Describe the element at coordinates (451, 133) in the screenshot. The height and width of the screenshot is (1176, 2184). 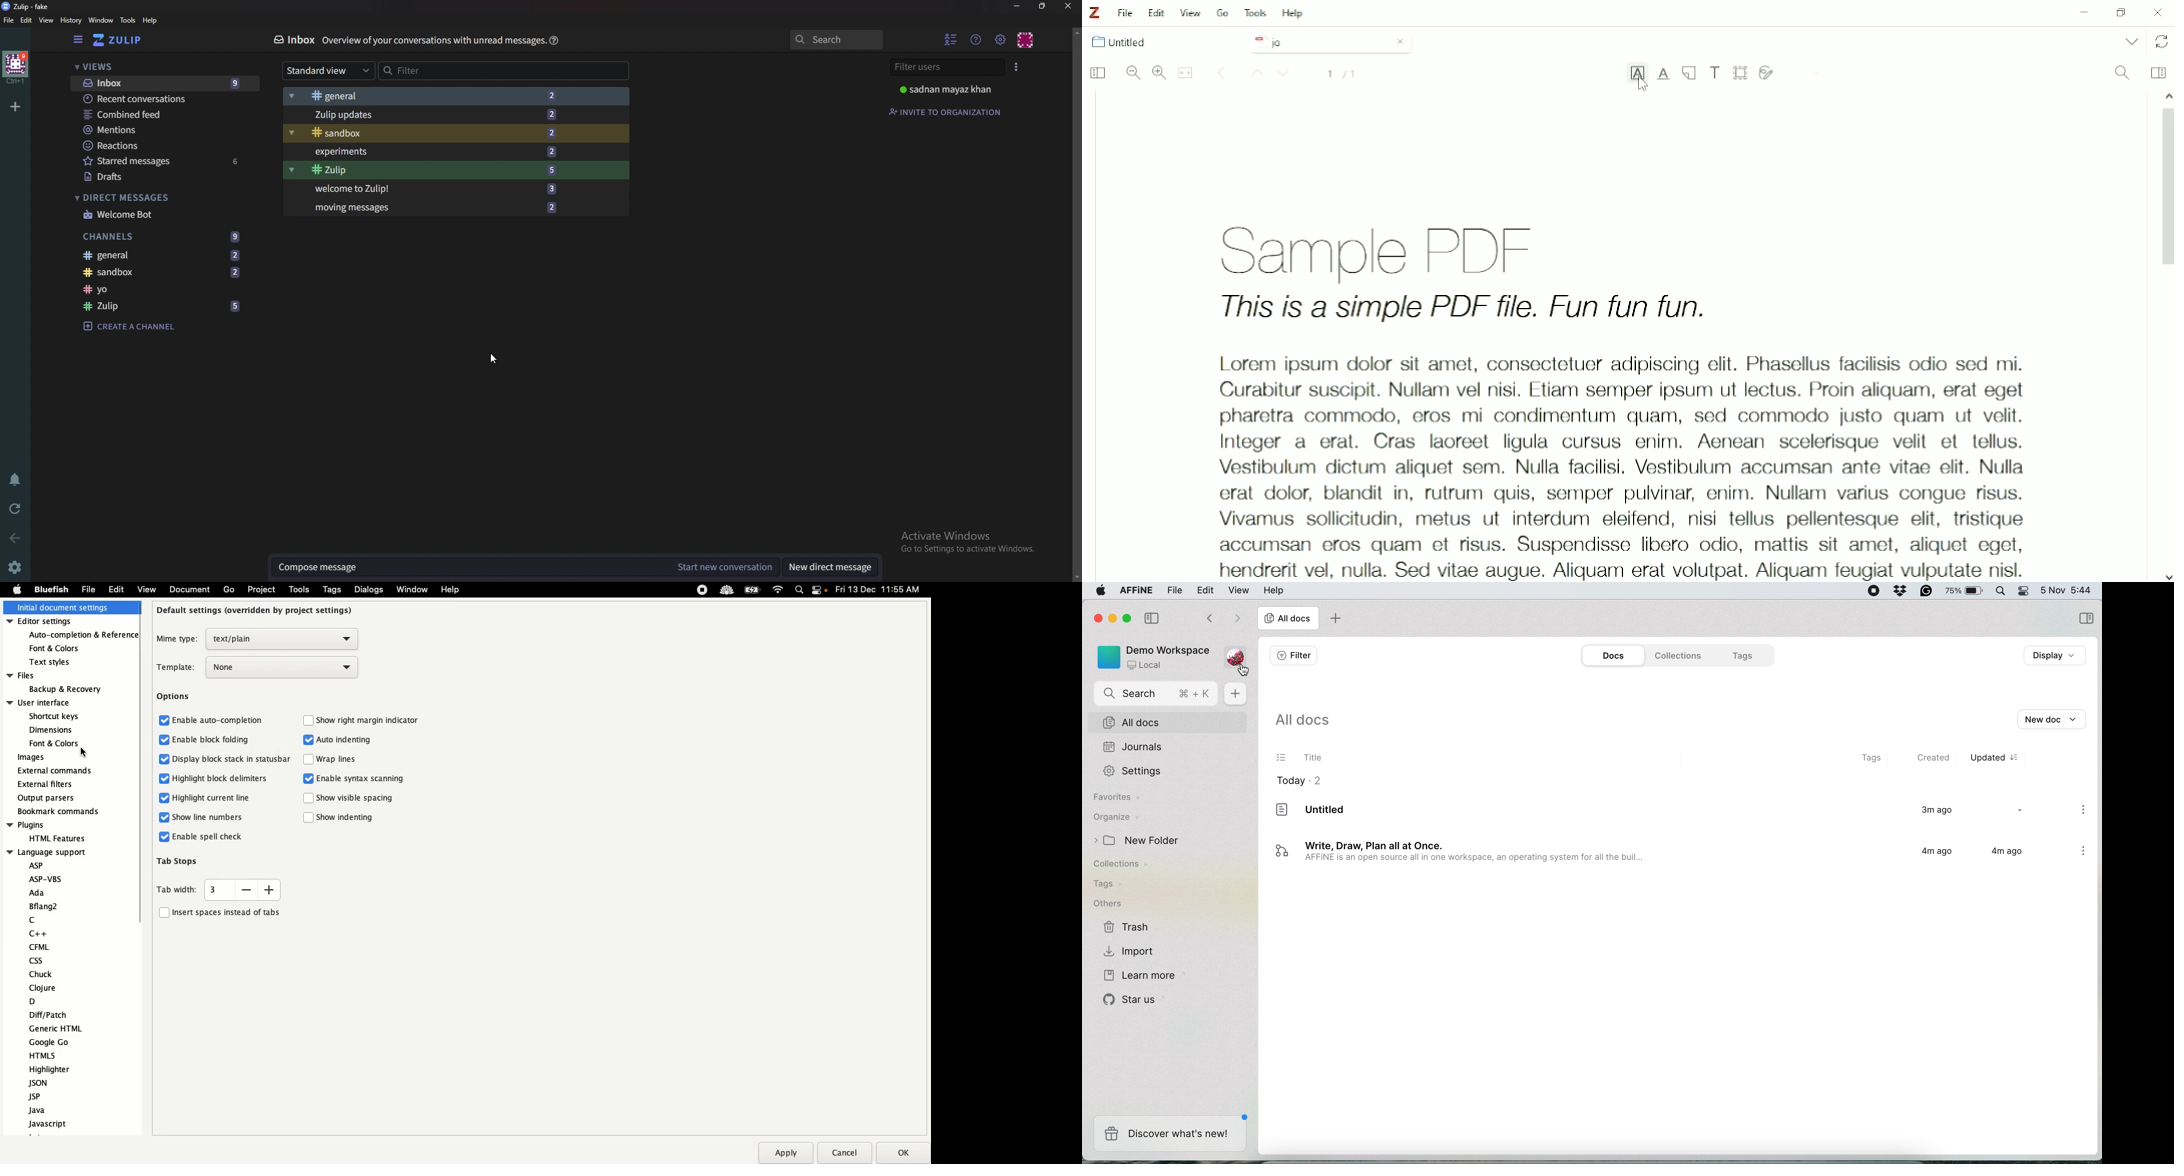
I see `Sandbox` at that location.